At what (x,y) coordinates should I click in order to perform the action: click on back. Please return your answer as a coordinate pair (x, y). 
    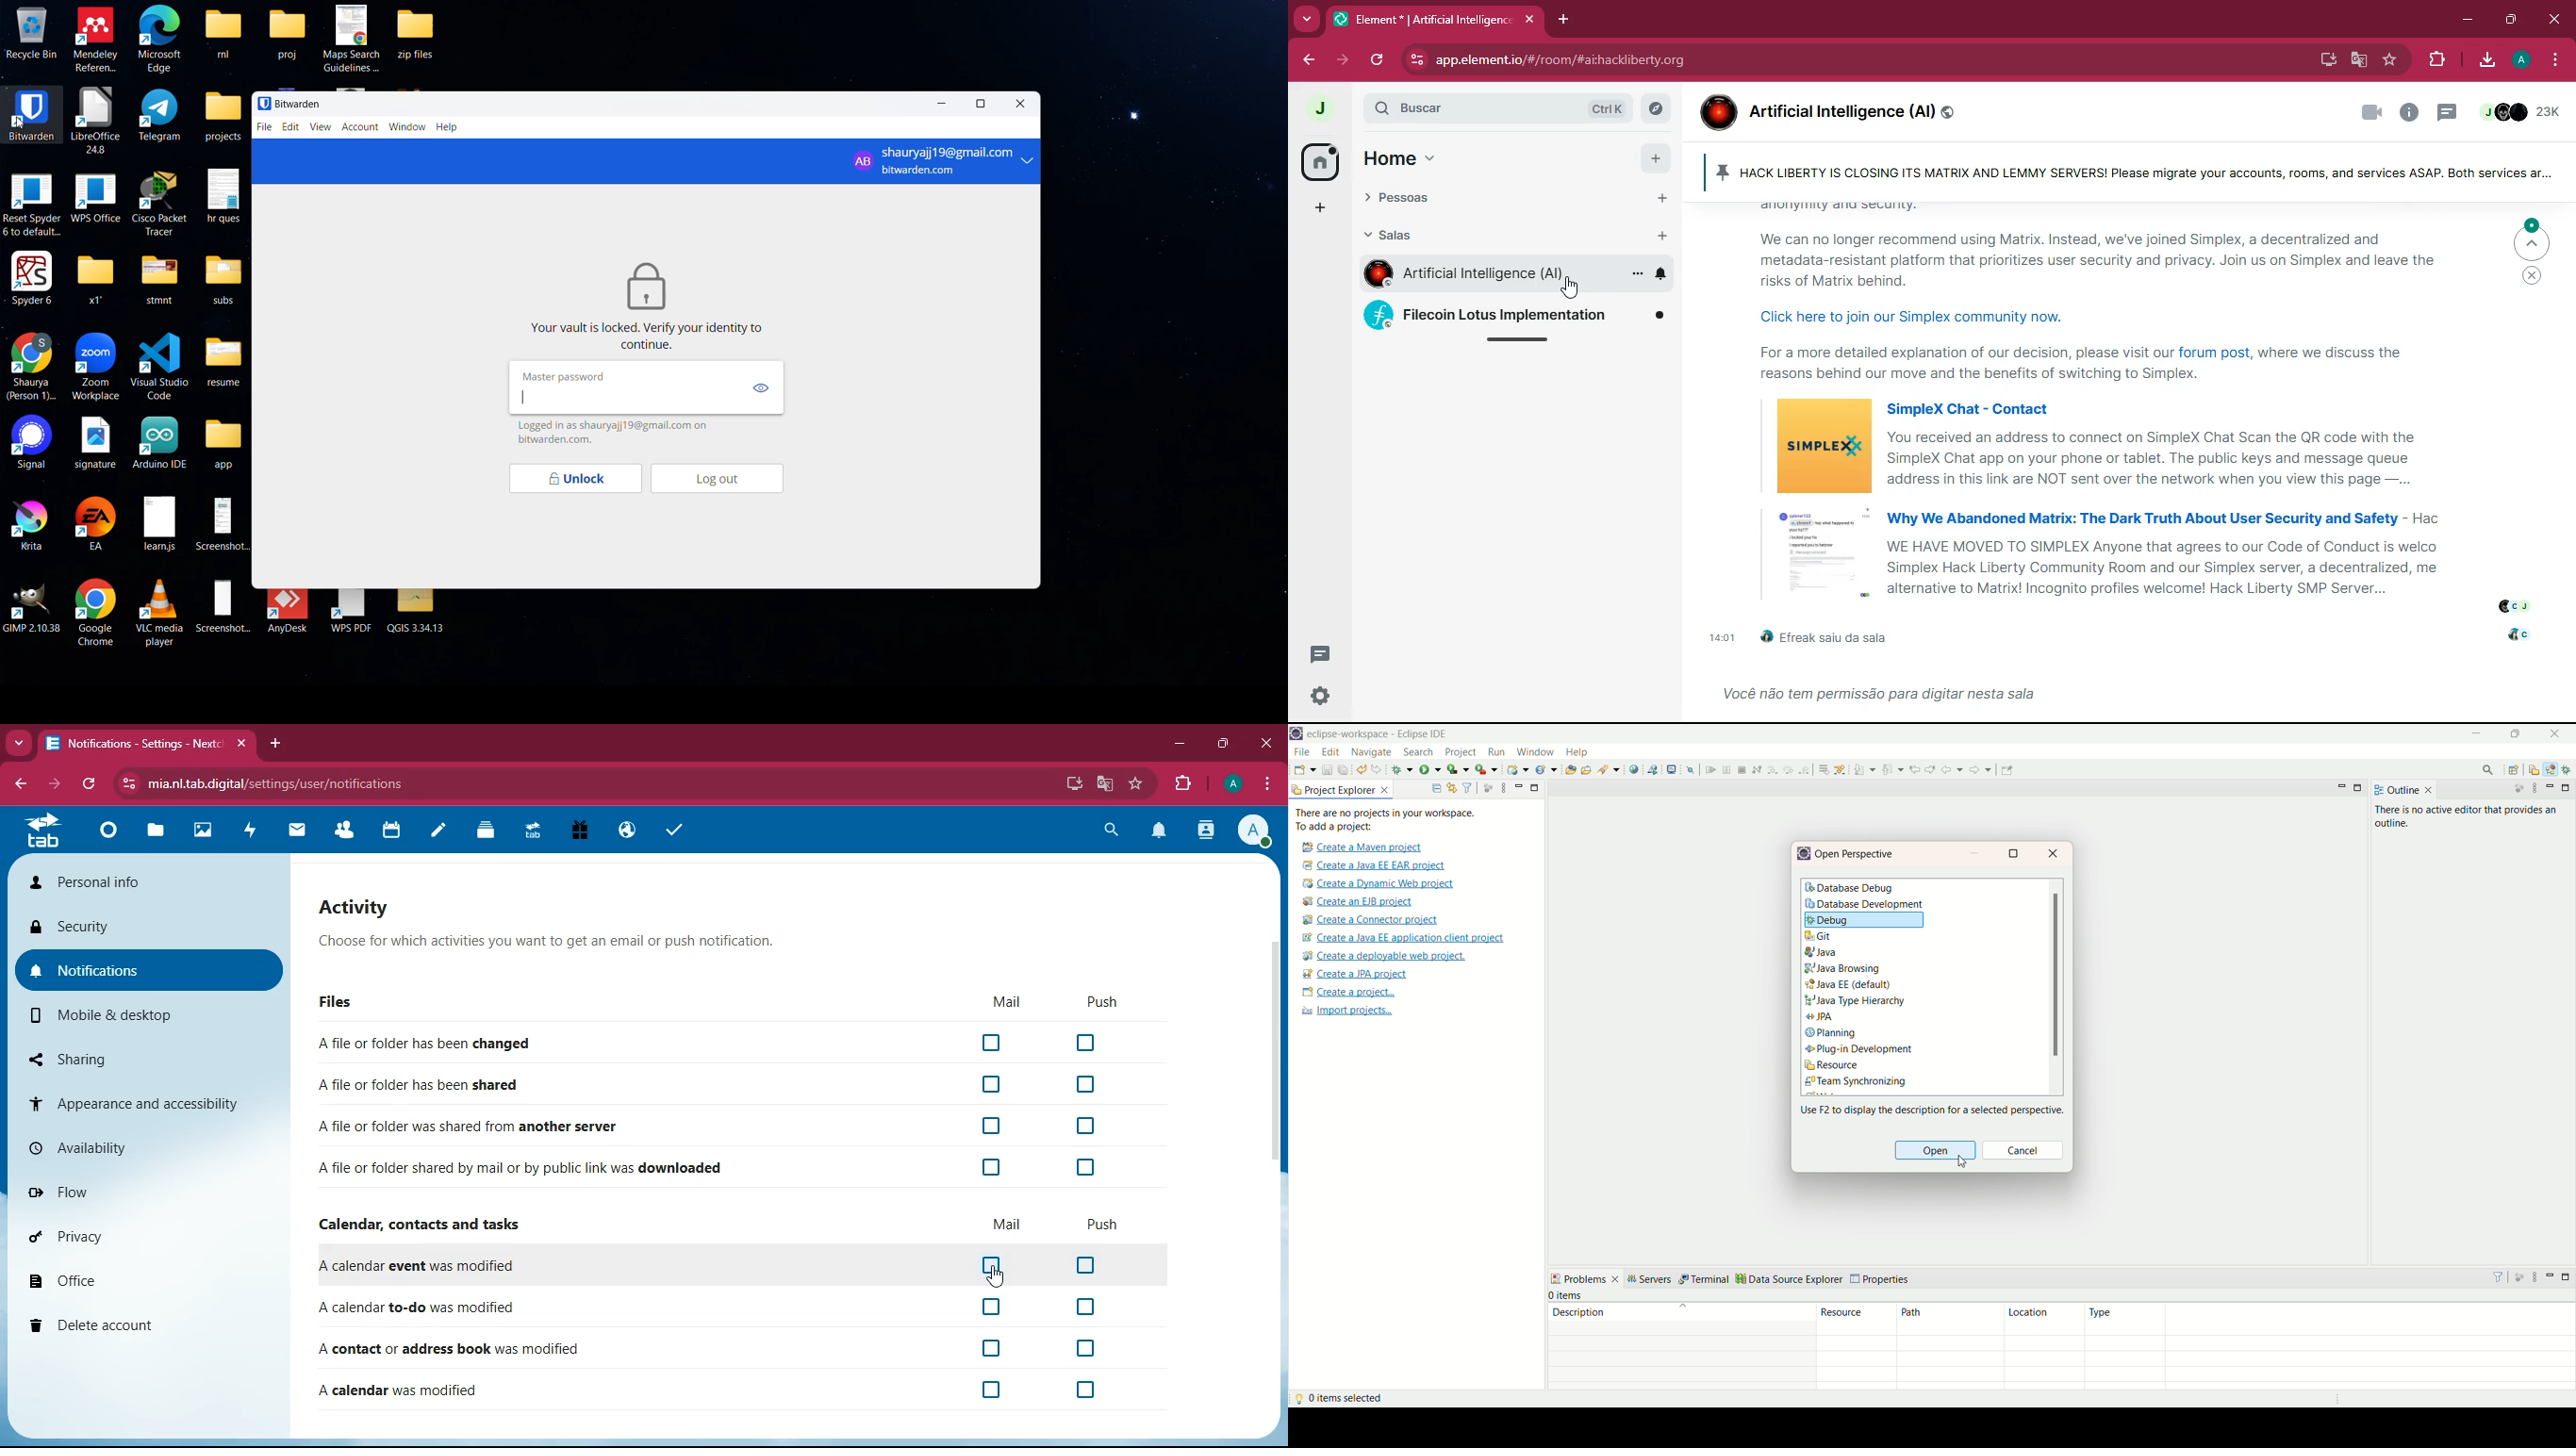
    Looking at the image, I should click on (1303, 59).